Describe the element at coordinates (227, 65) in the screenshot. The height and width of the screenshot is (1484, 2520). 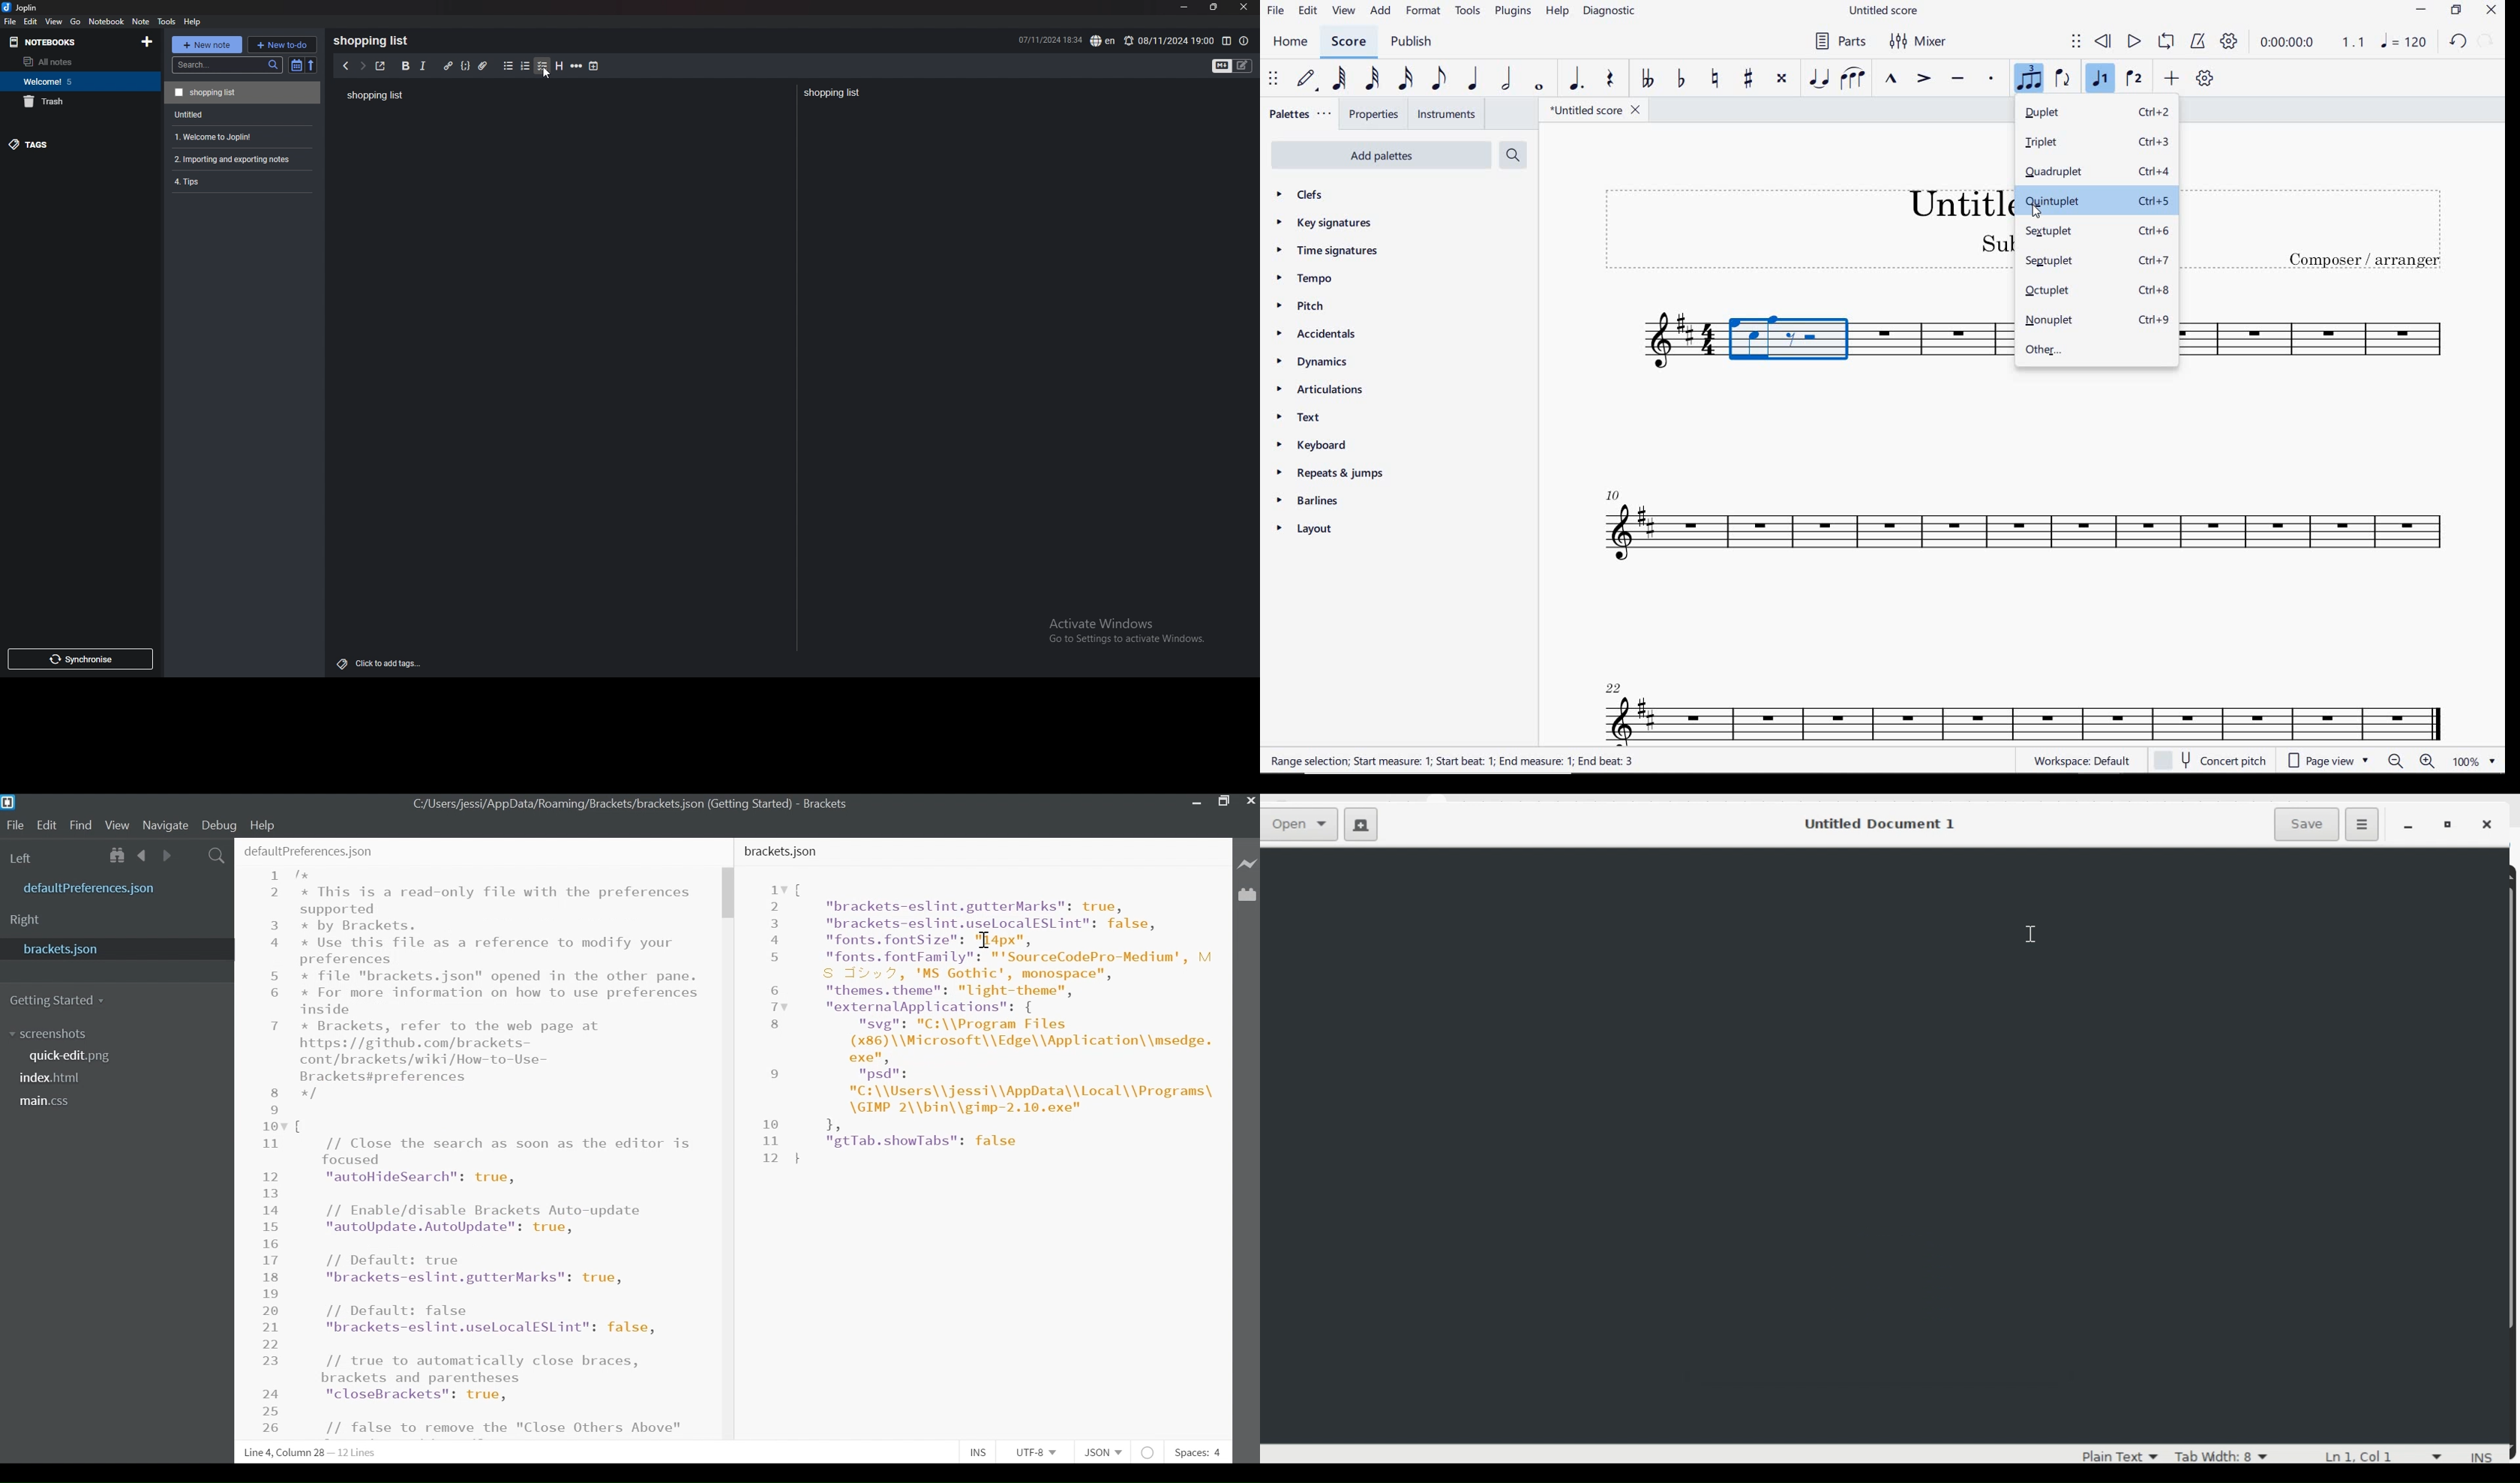
I see `search bar` at that location.